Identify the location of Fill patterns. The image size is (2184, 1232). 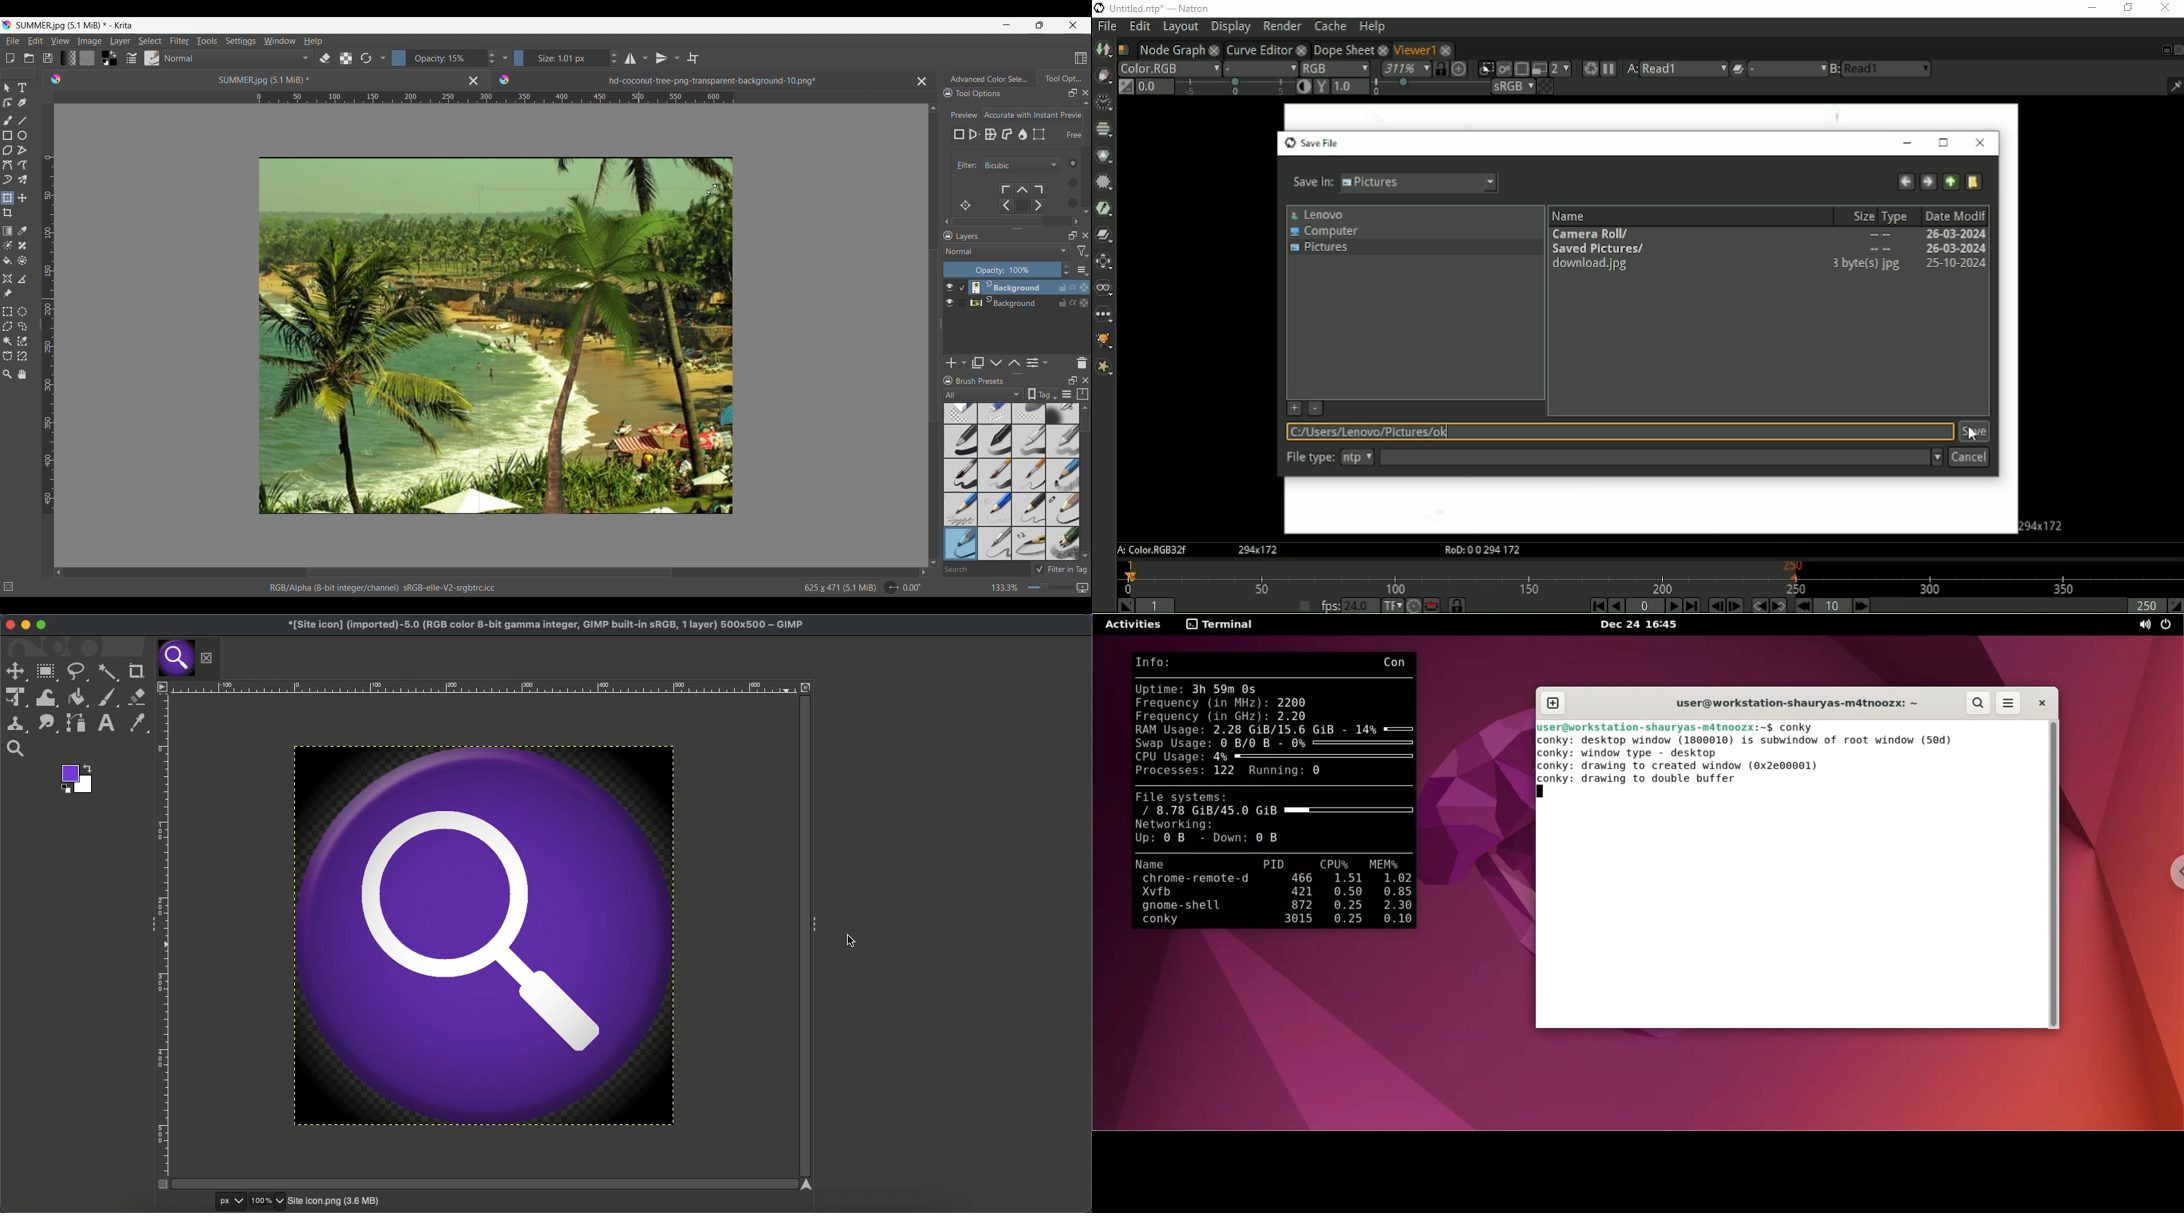
(87, 58).